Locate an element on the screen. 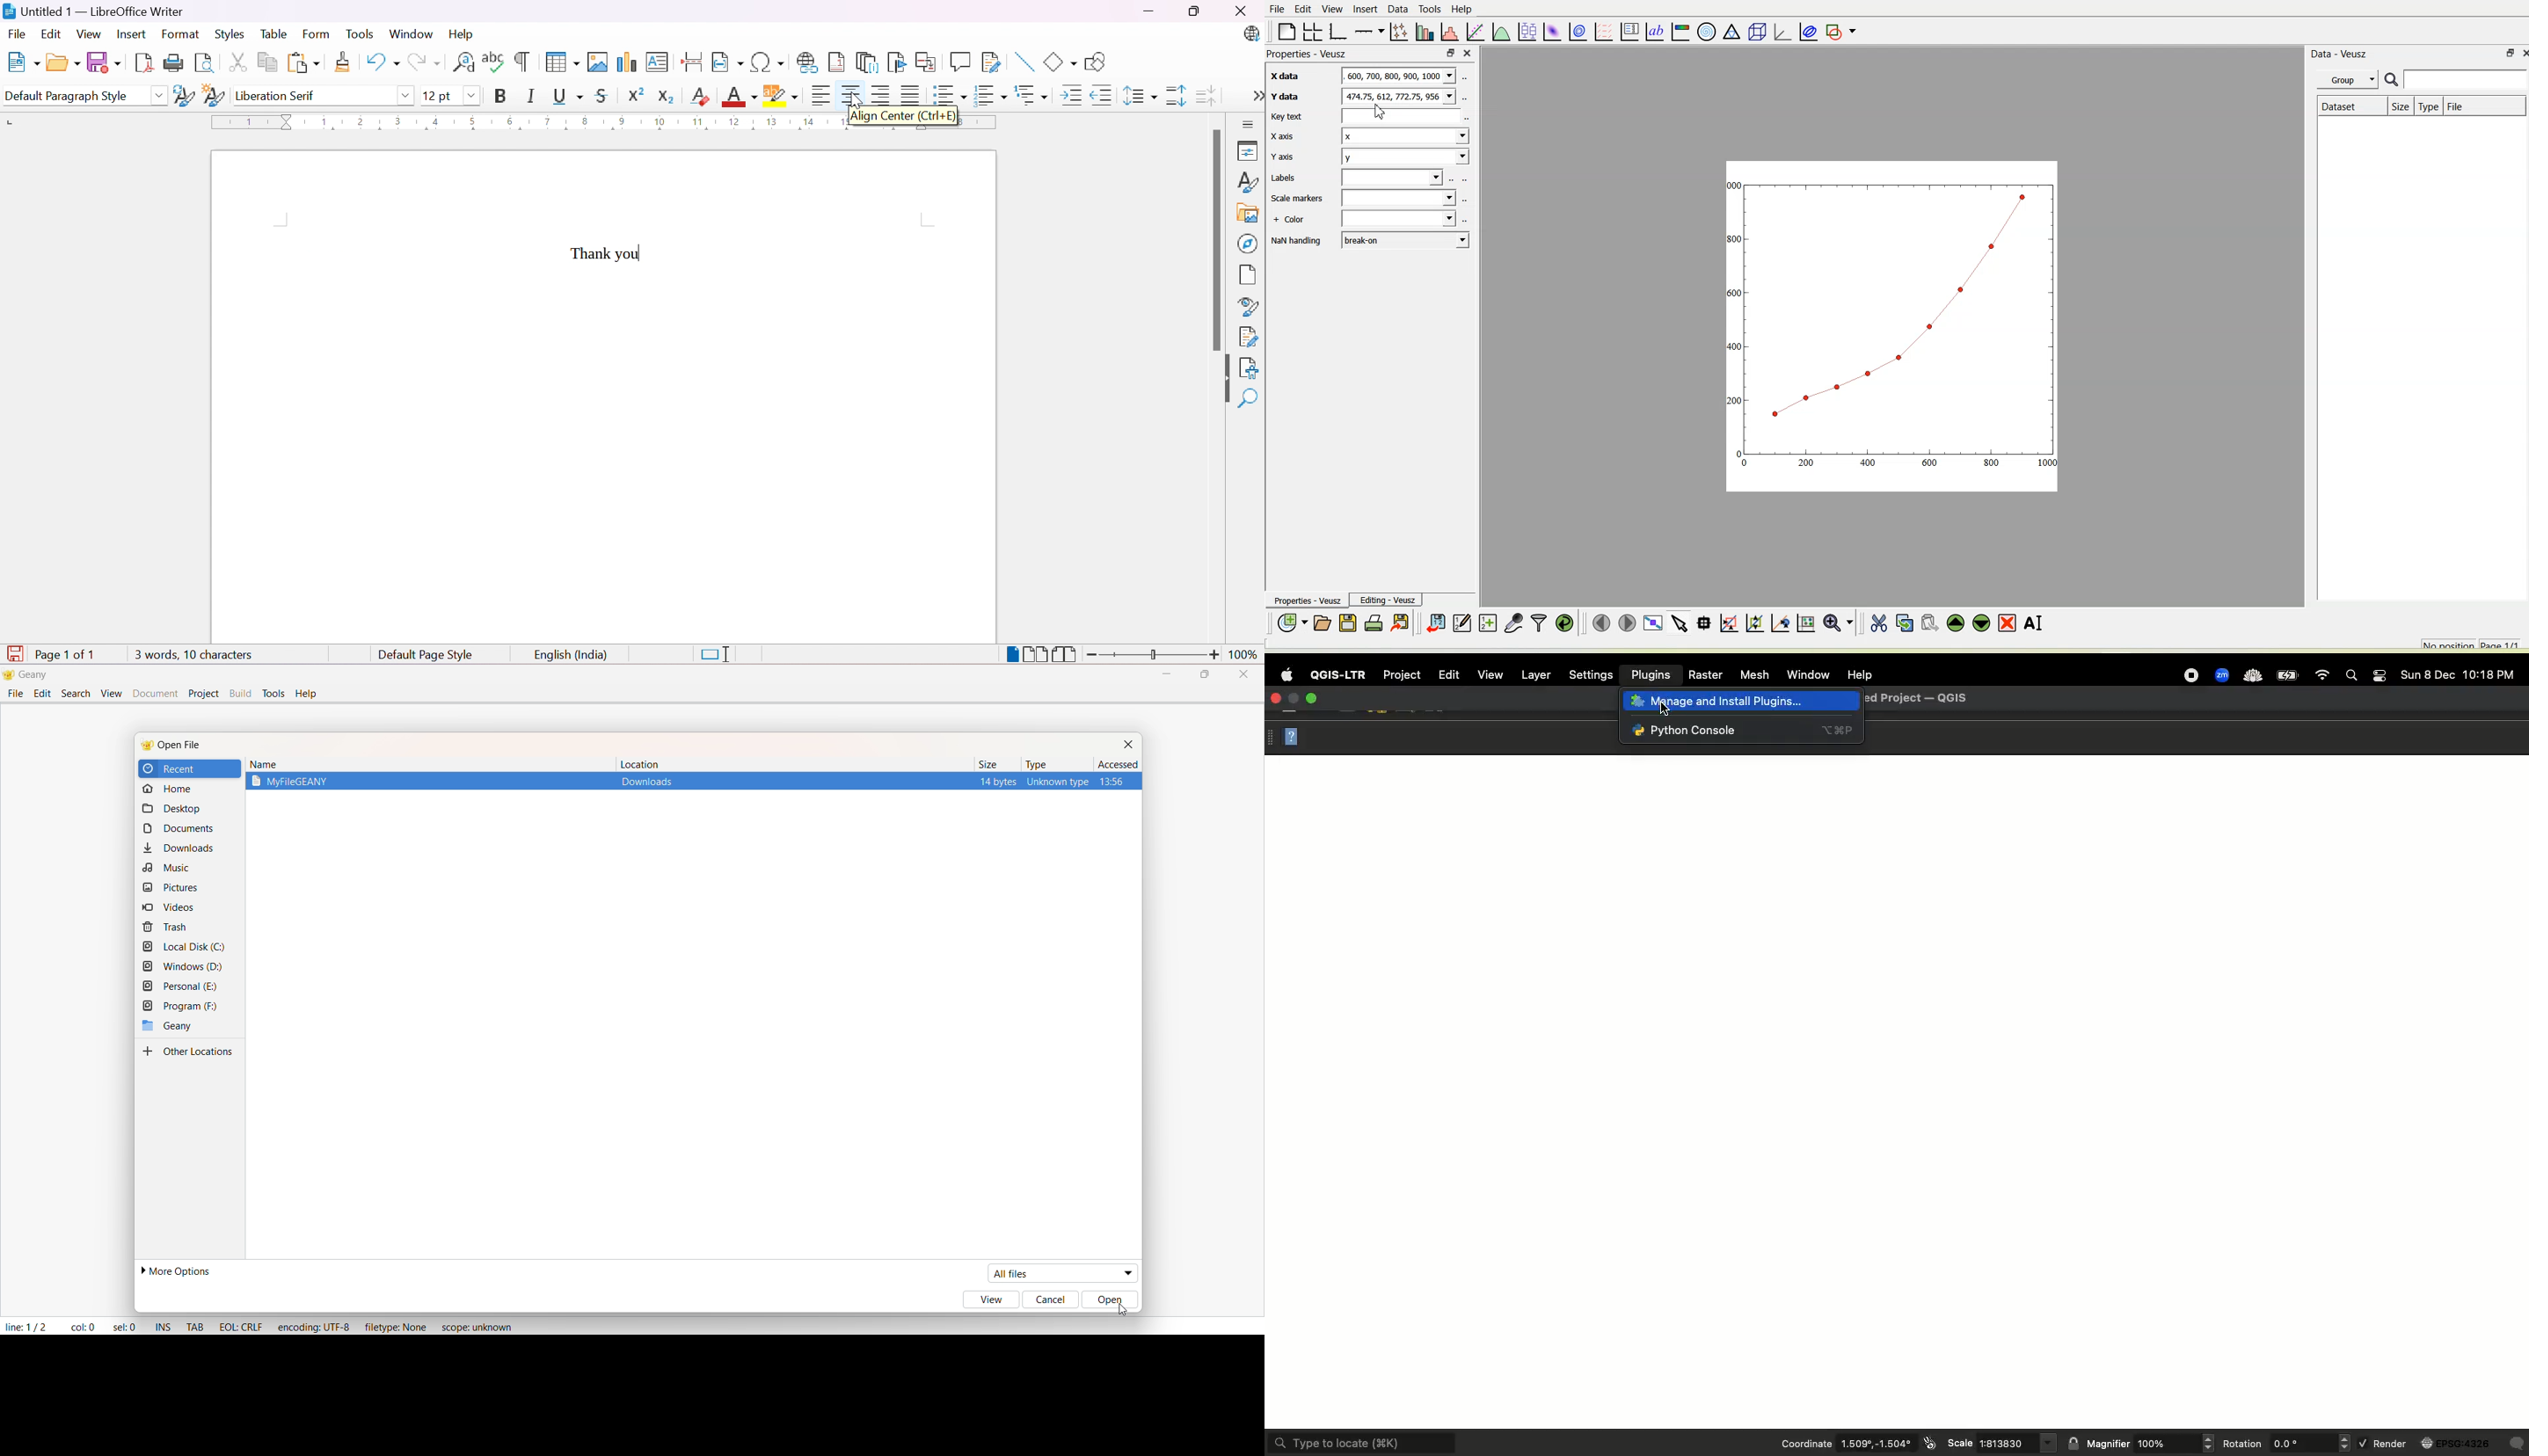  Navigator is located at coordinates (1247, 244).